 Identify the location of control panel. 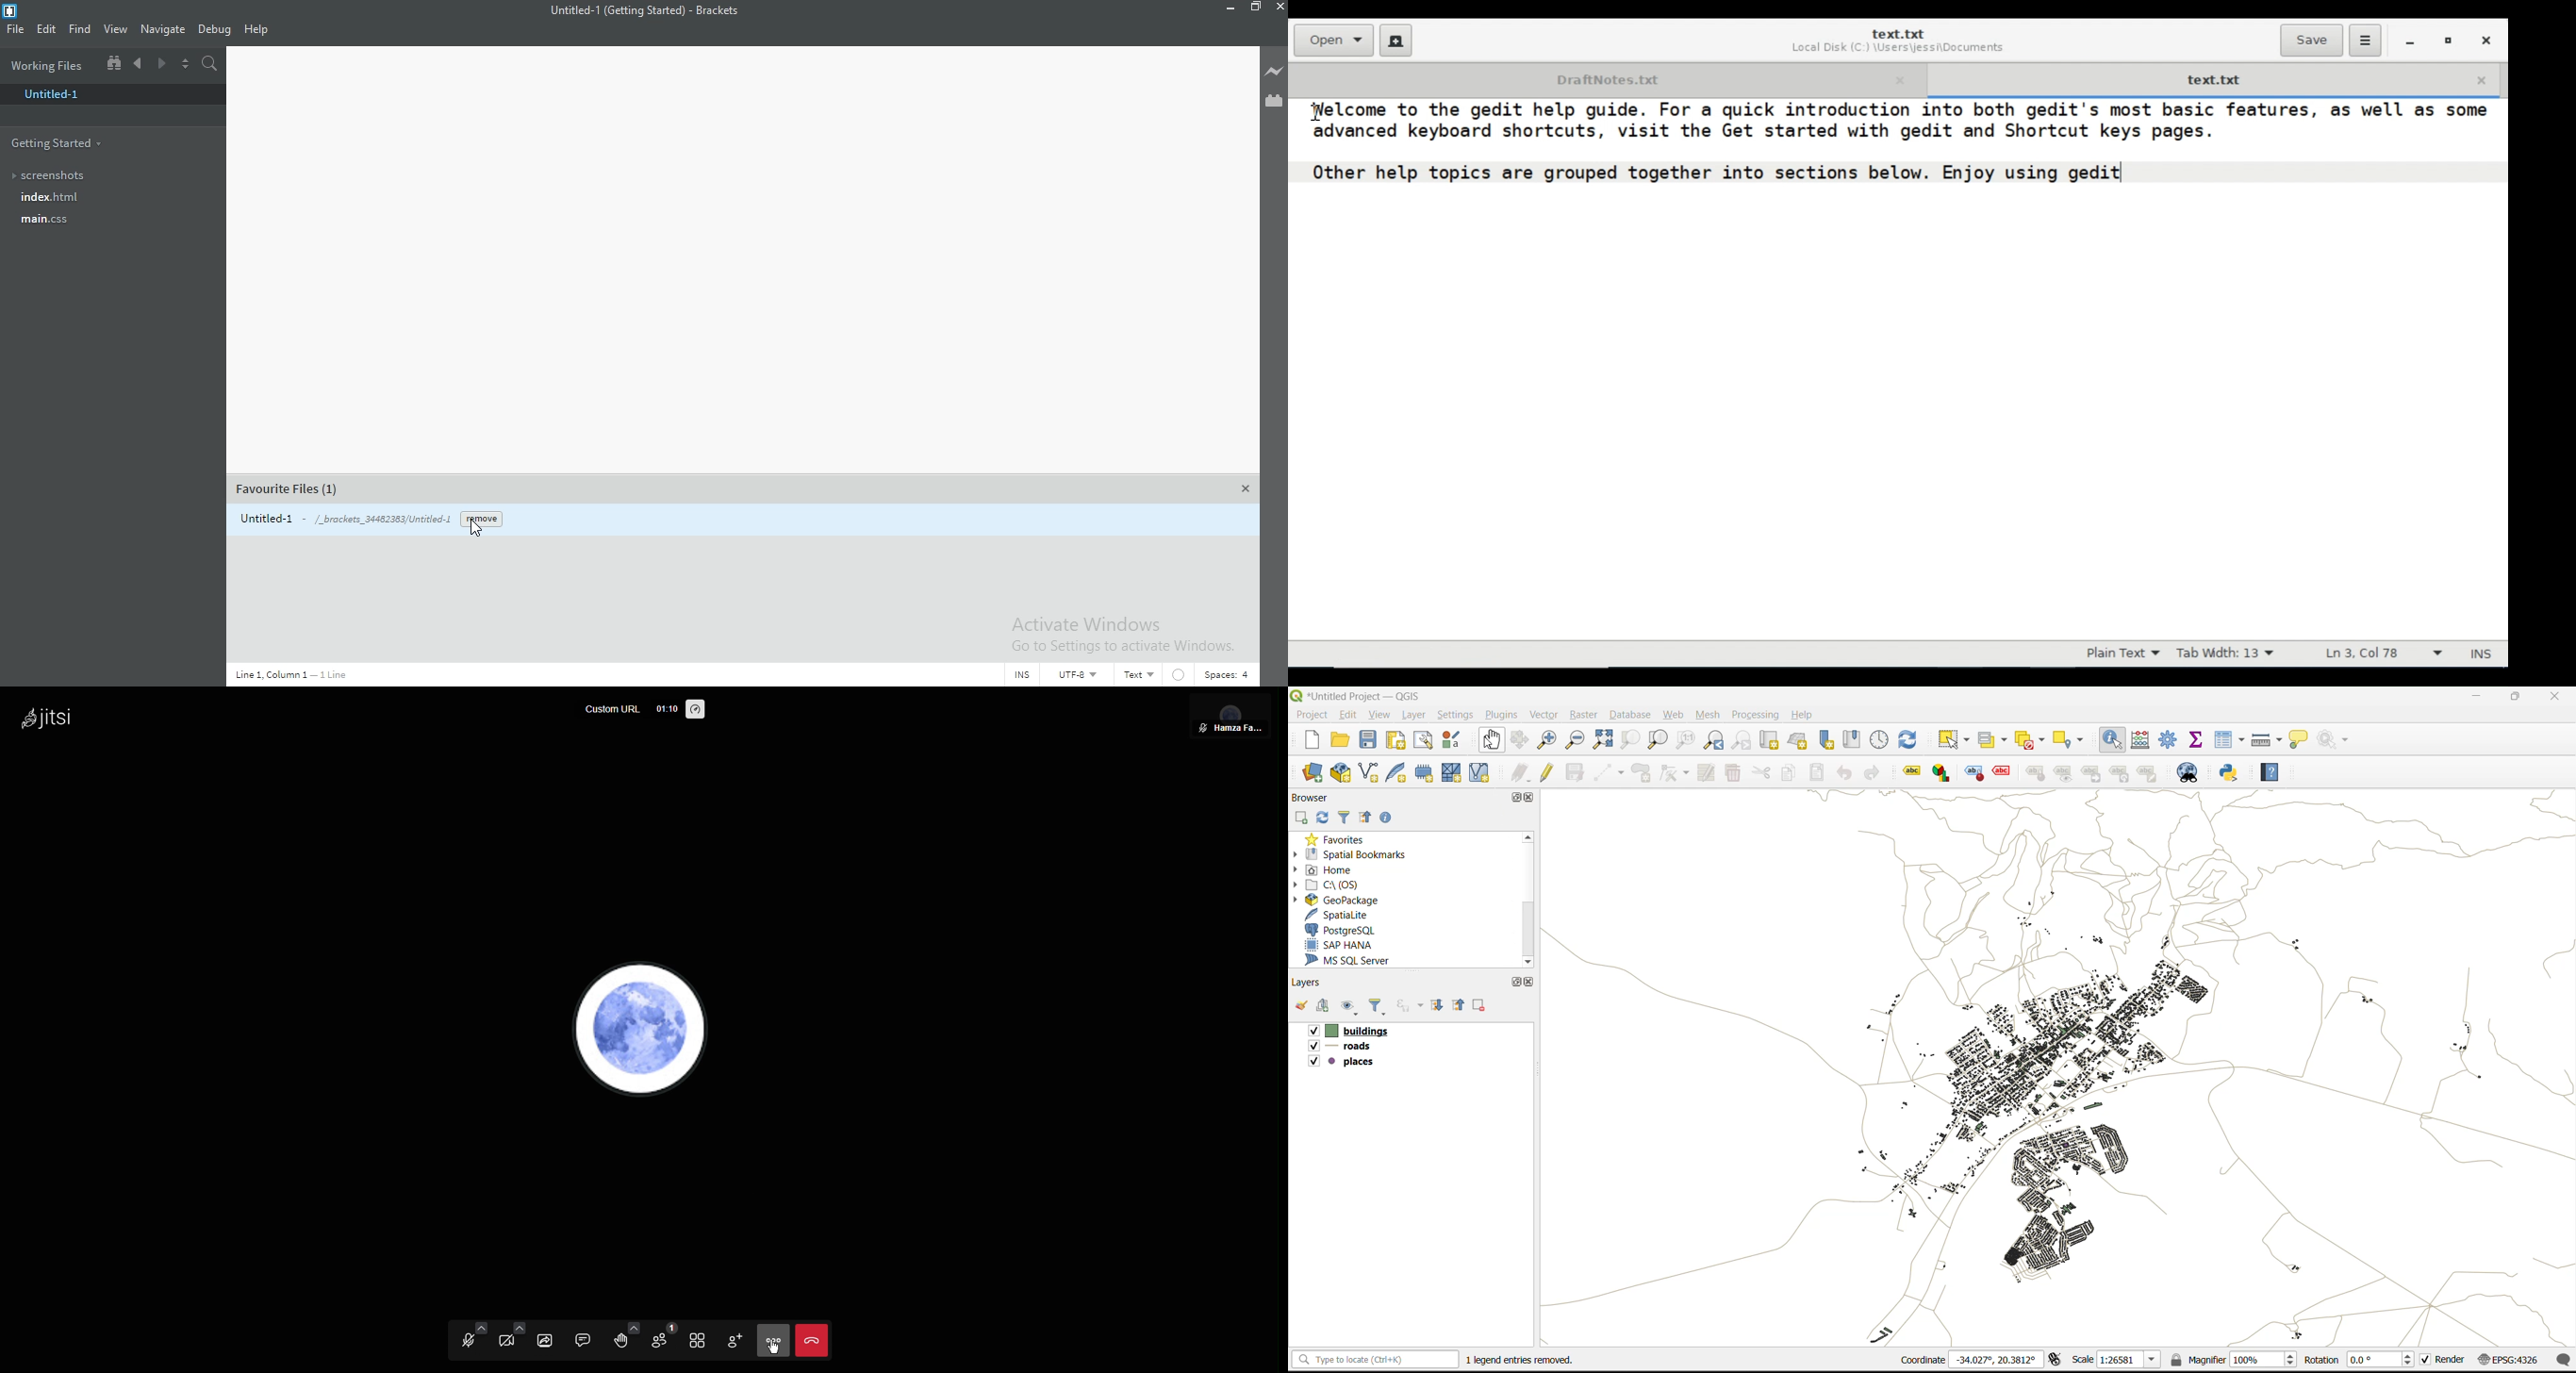
(1878, 742).